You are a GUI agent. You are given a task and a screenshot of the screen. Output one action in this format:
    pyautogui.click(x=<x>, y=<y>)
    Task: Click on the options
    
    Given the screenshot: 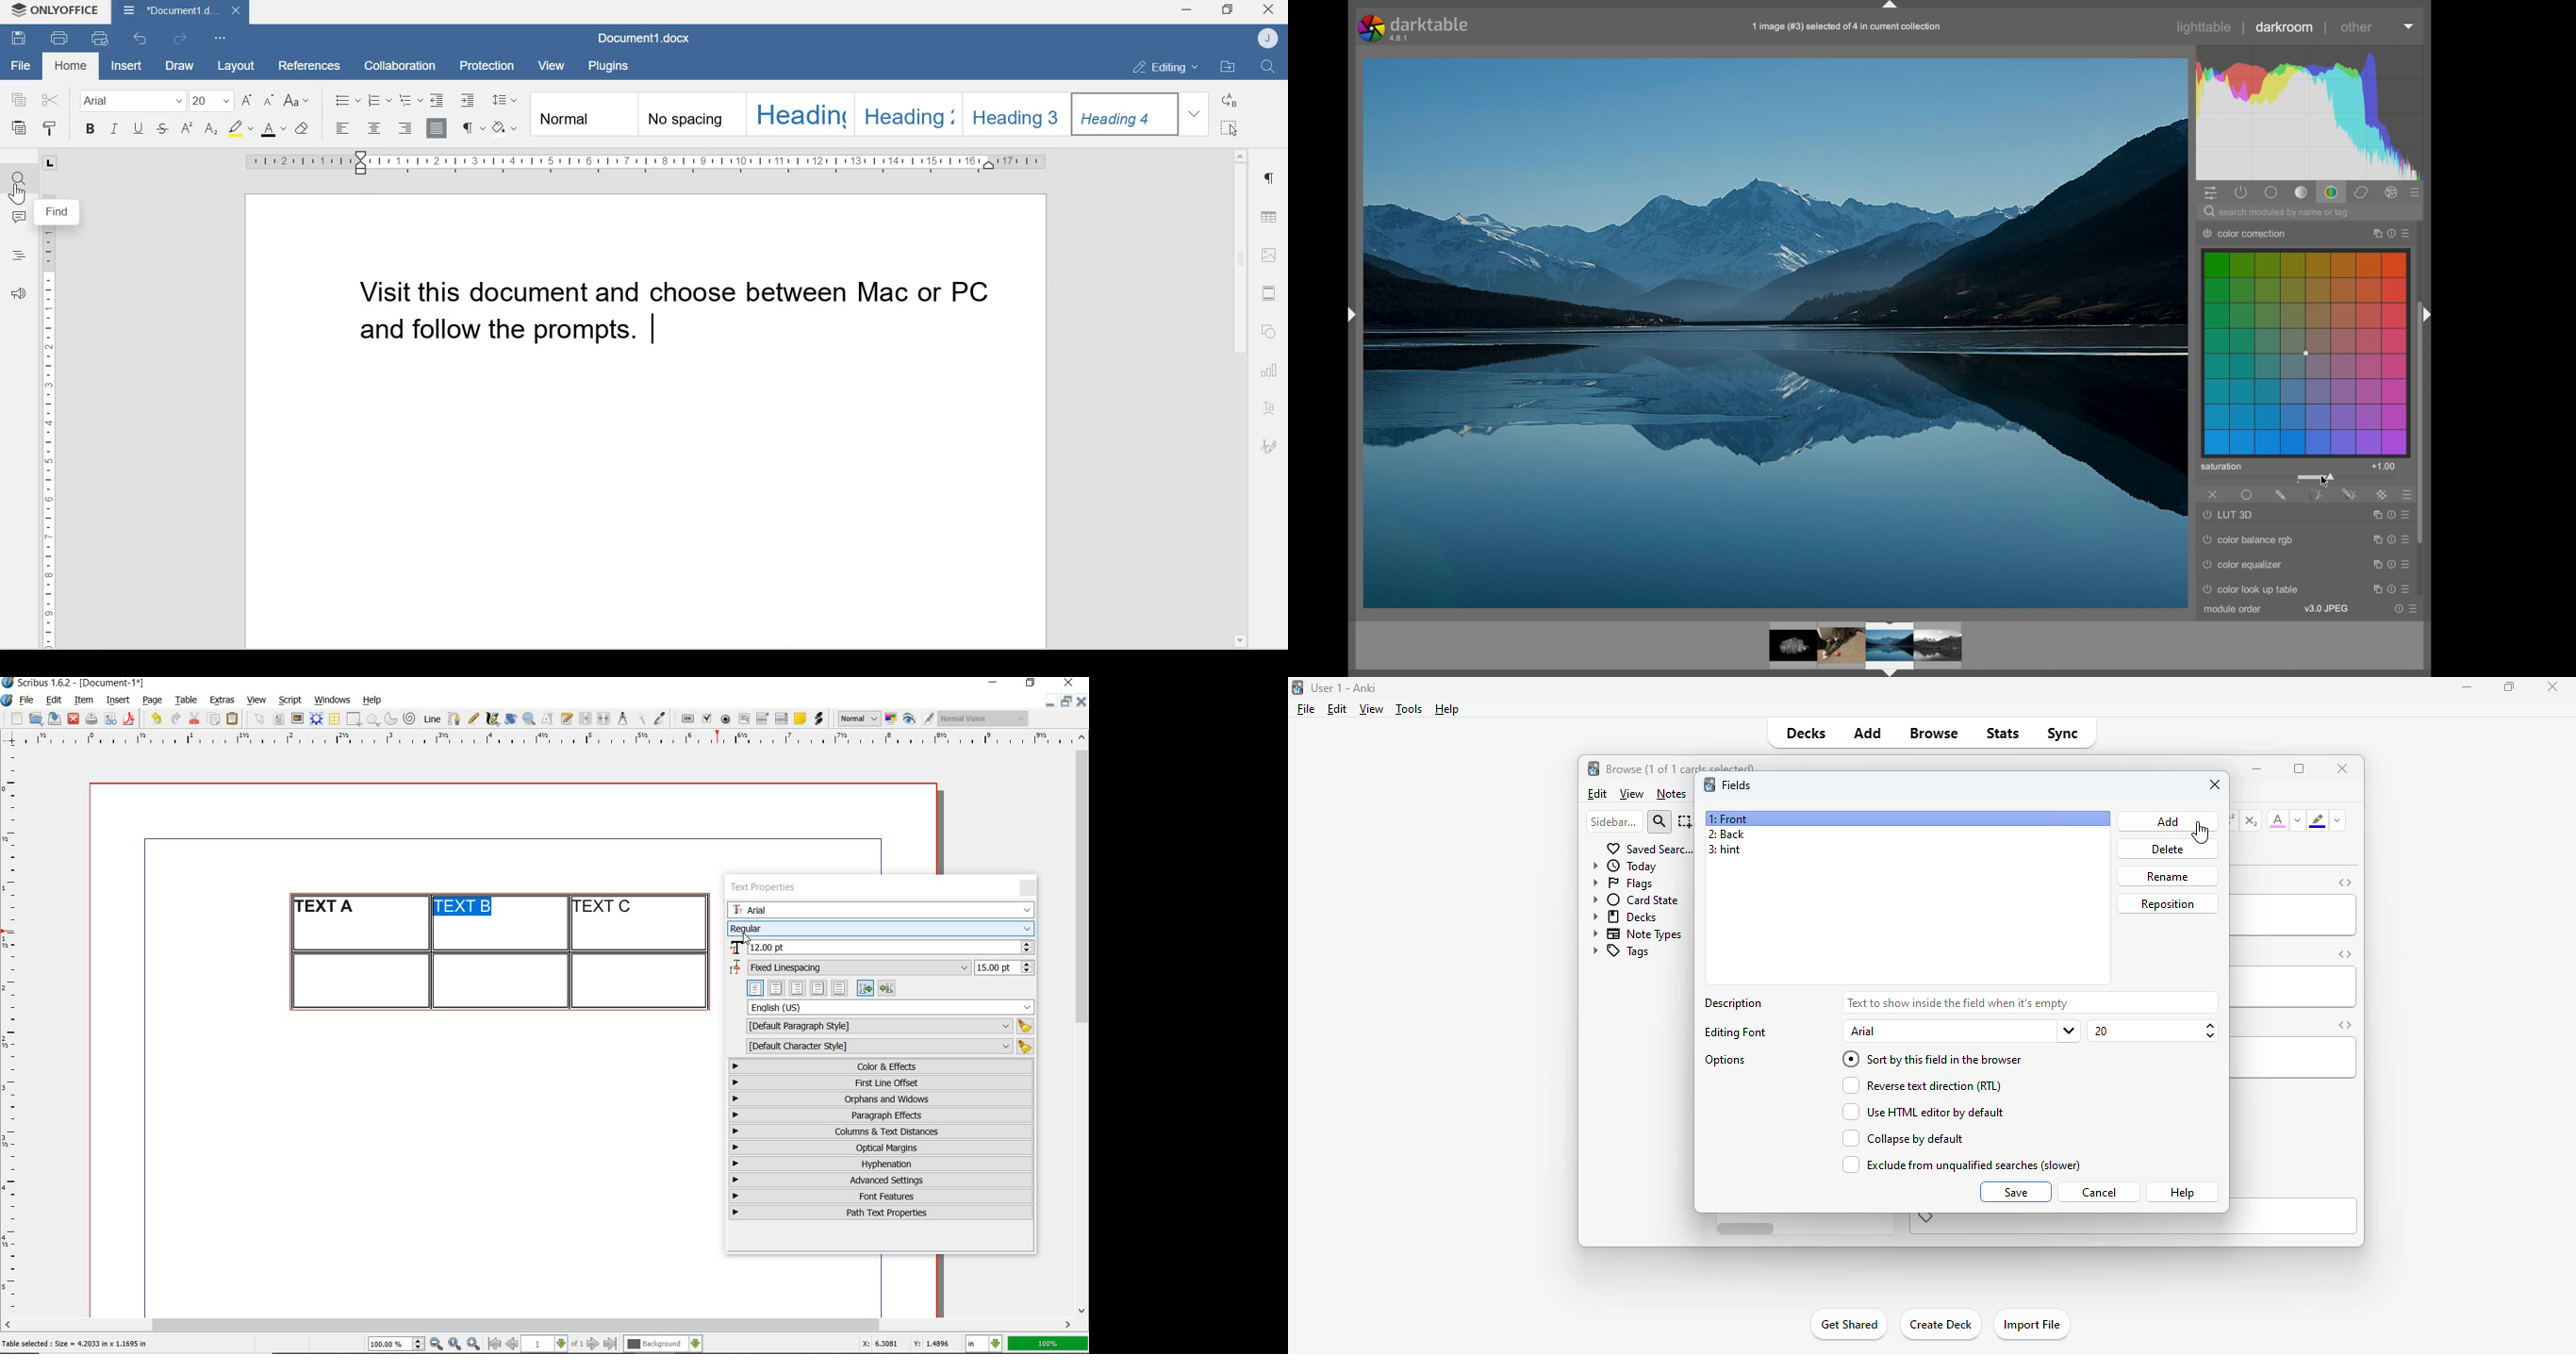 What is the action you would take?
    pyautogui.click(x=2390, y=588)
    